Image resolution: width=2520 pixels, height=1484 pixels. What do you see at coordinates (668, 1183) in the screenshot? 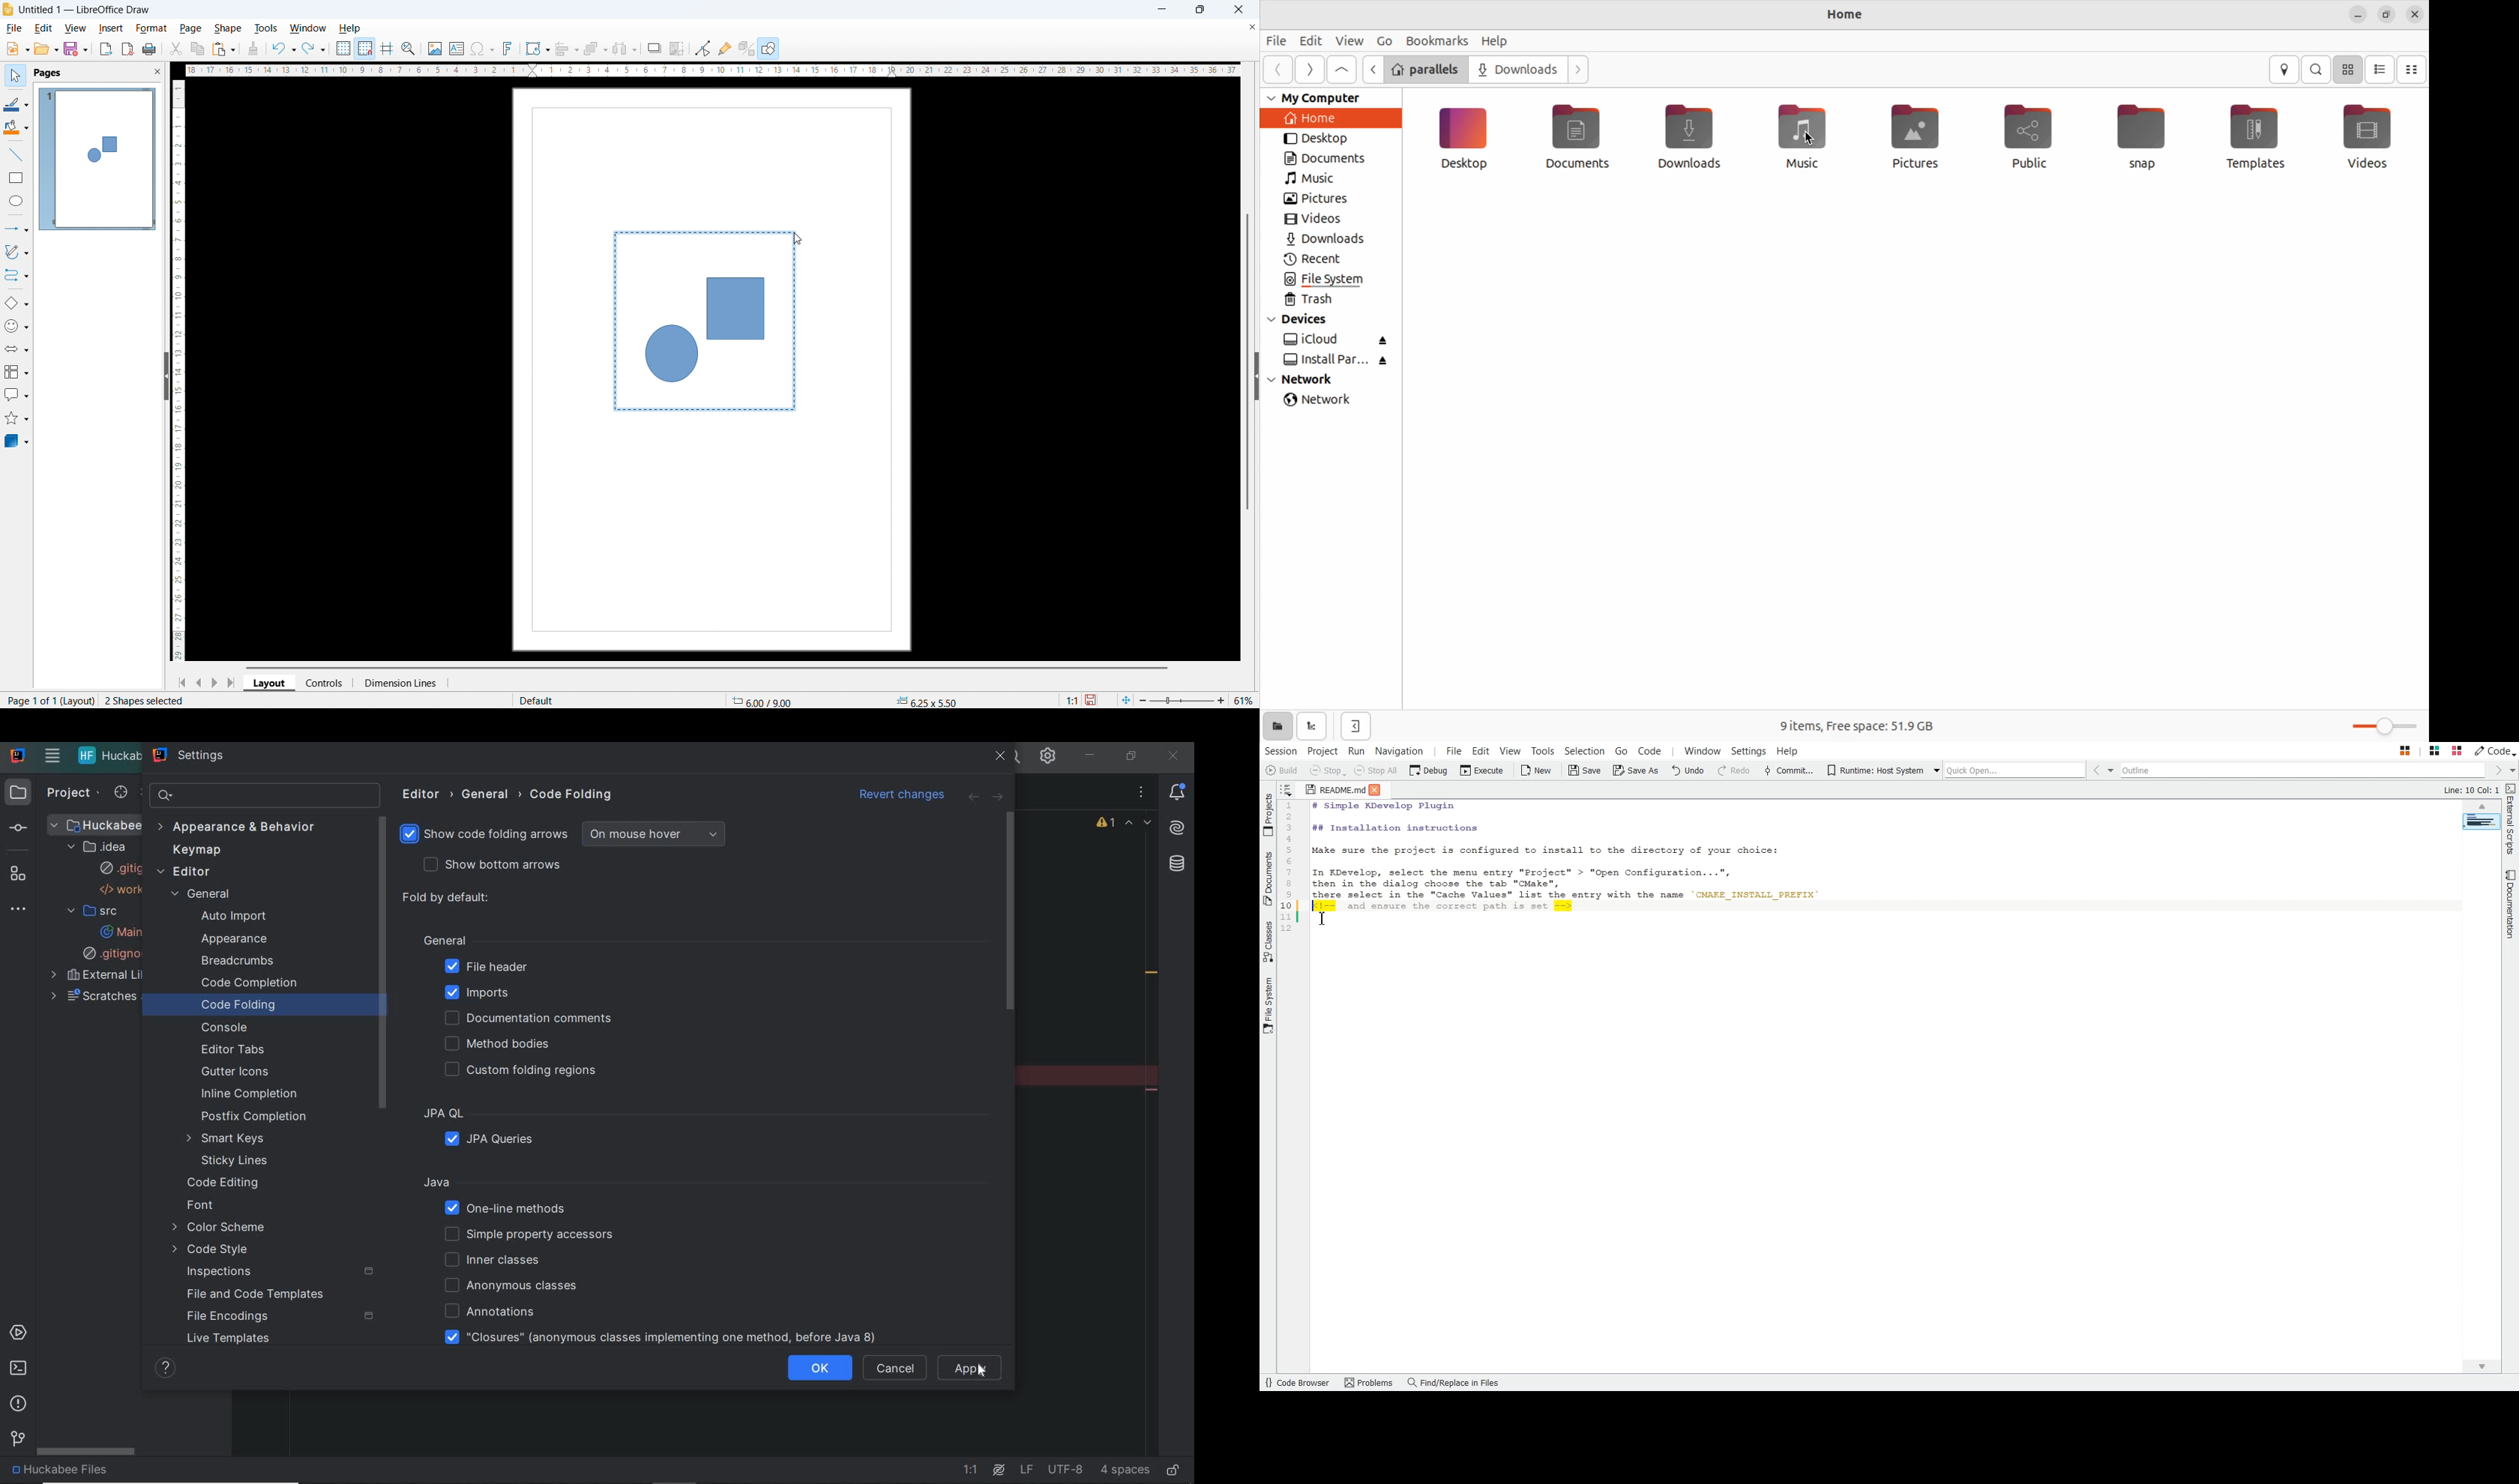
I see `Java` at bounding box center [668, 1183].